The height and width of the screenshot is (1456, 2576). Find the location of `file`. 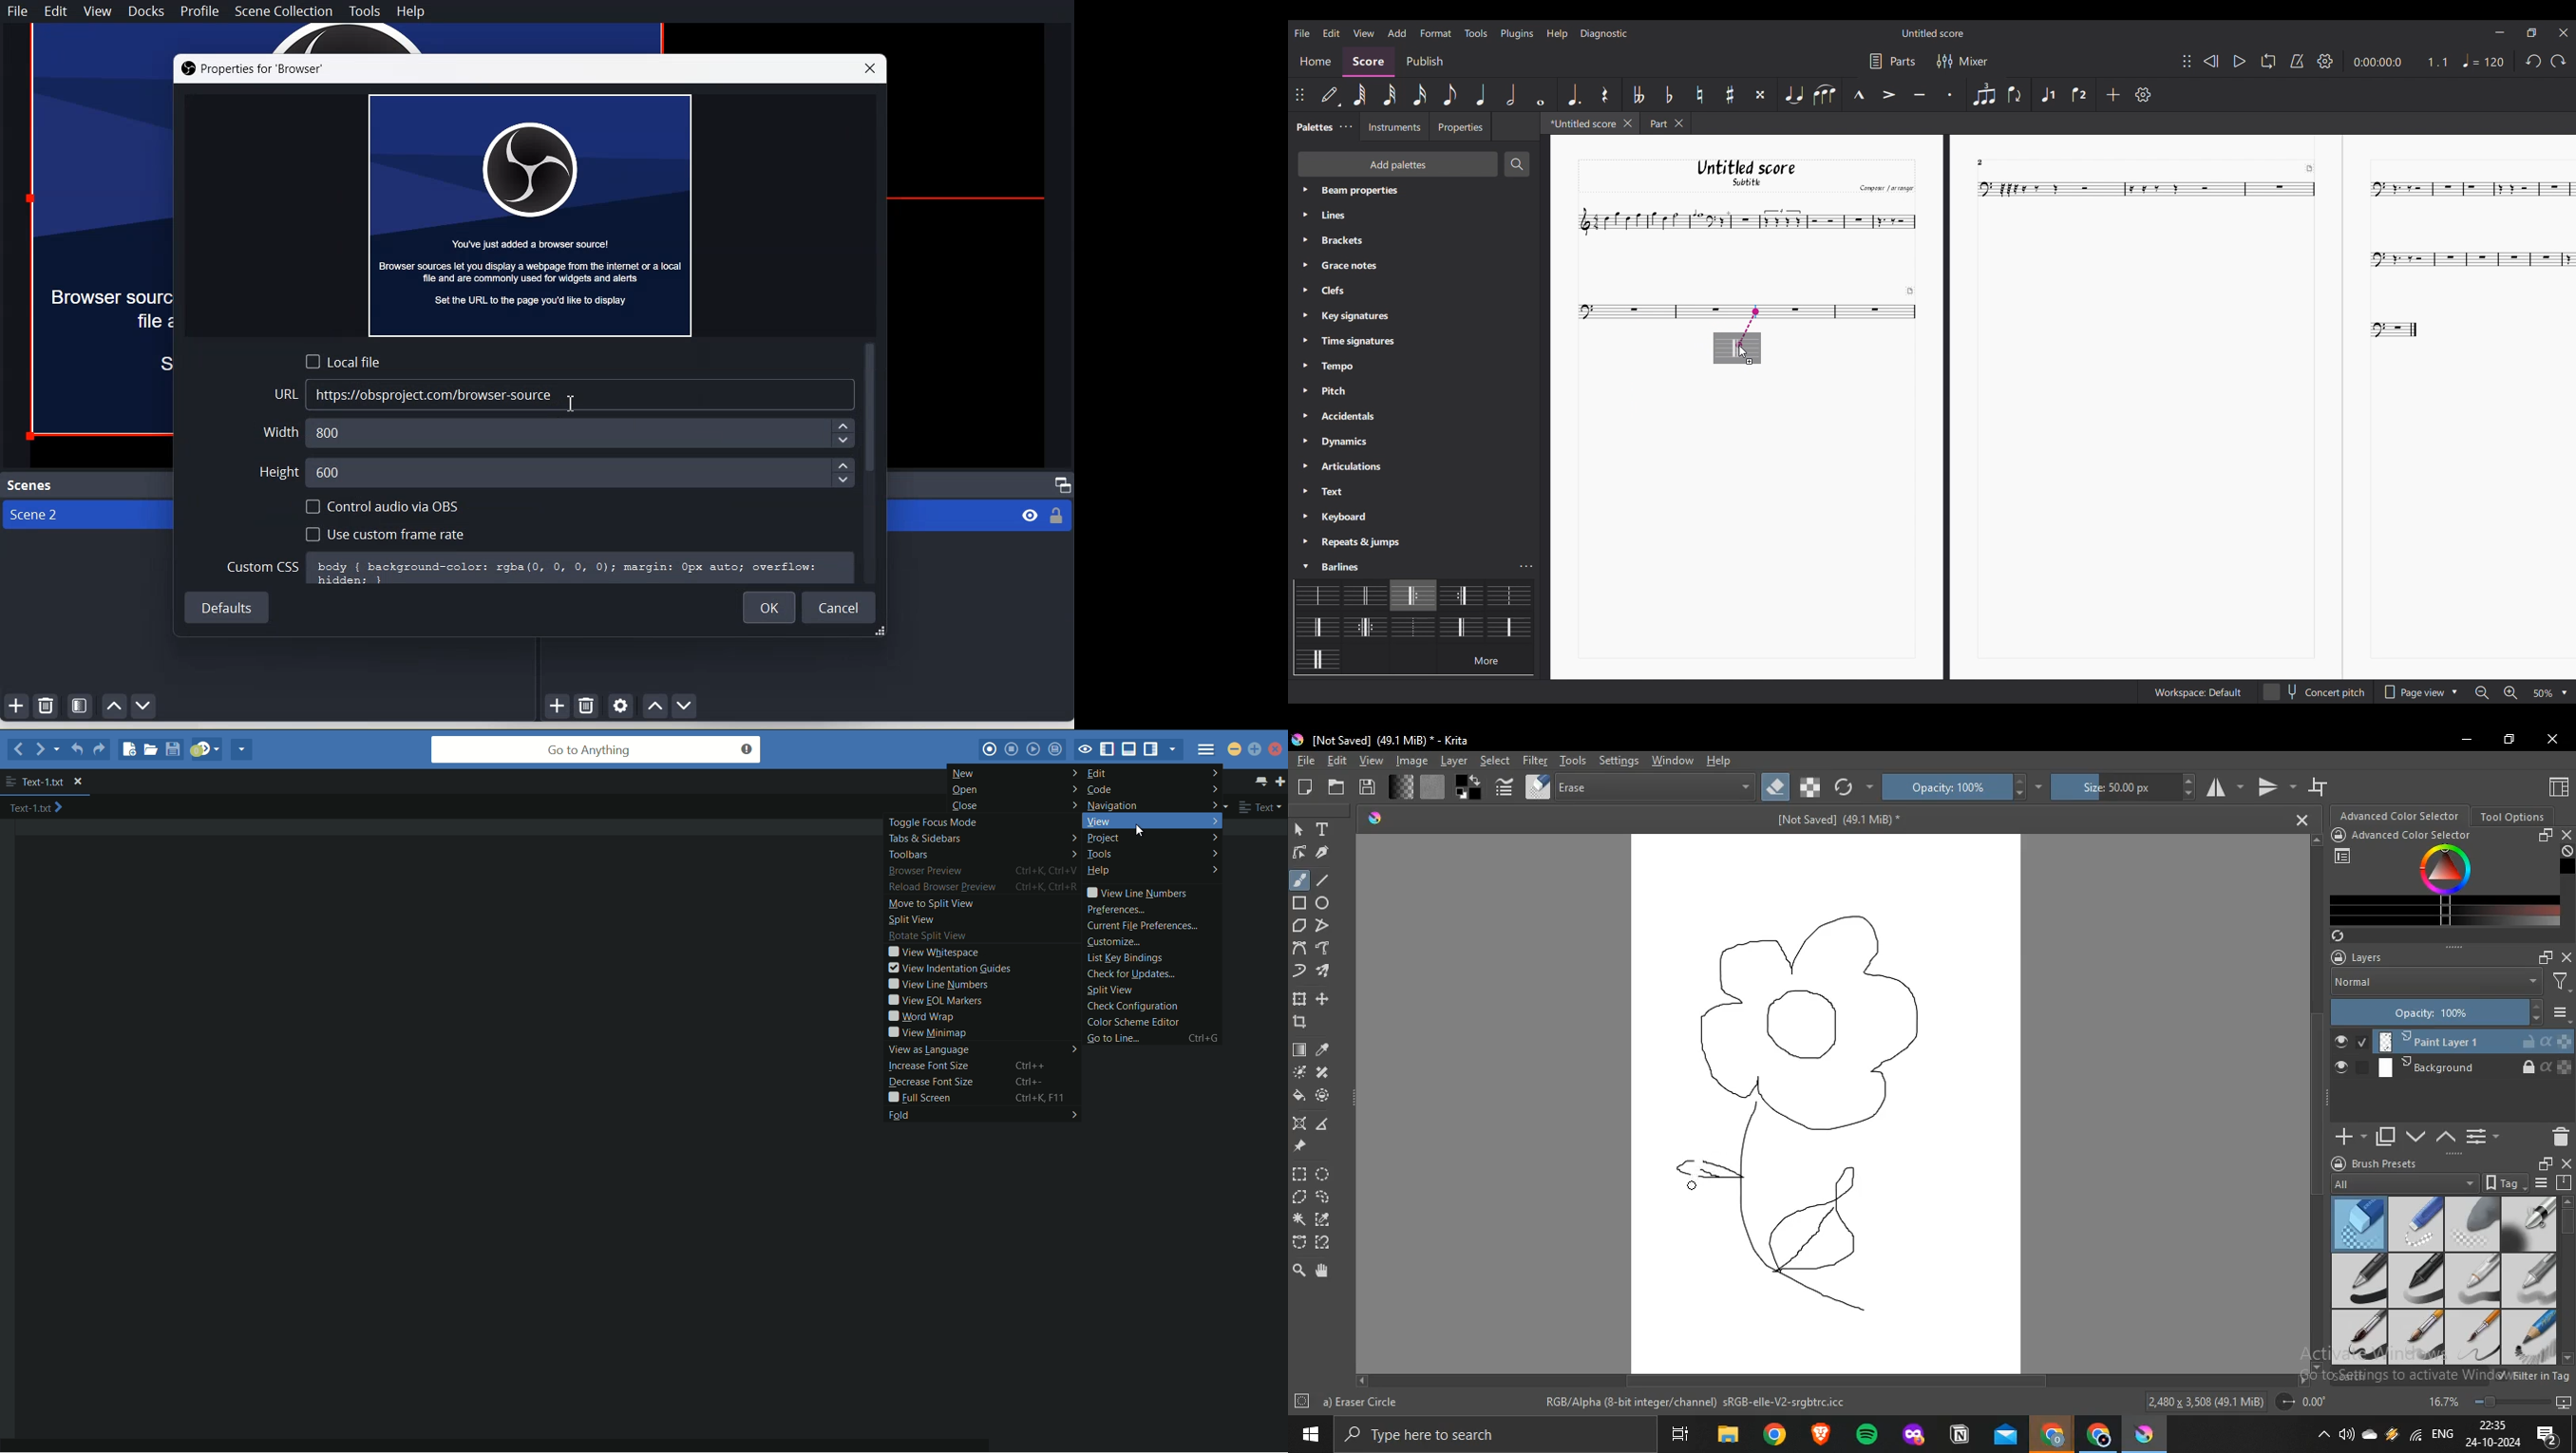

file is located at coordinates (1307, 761).